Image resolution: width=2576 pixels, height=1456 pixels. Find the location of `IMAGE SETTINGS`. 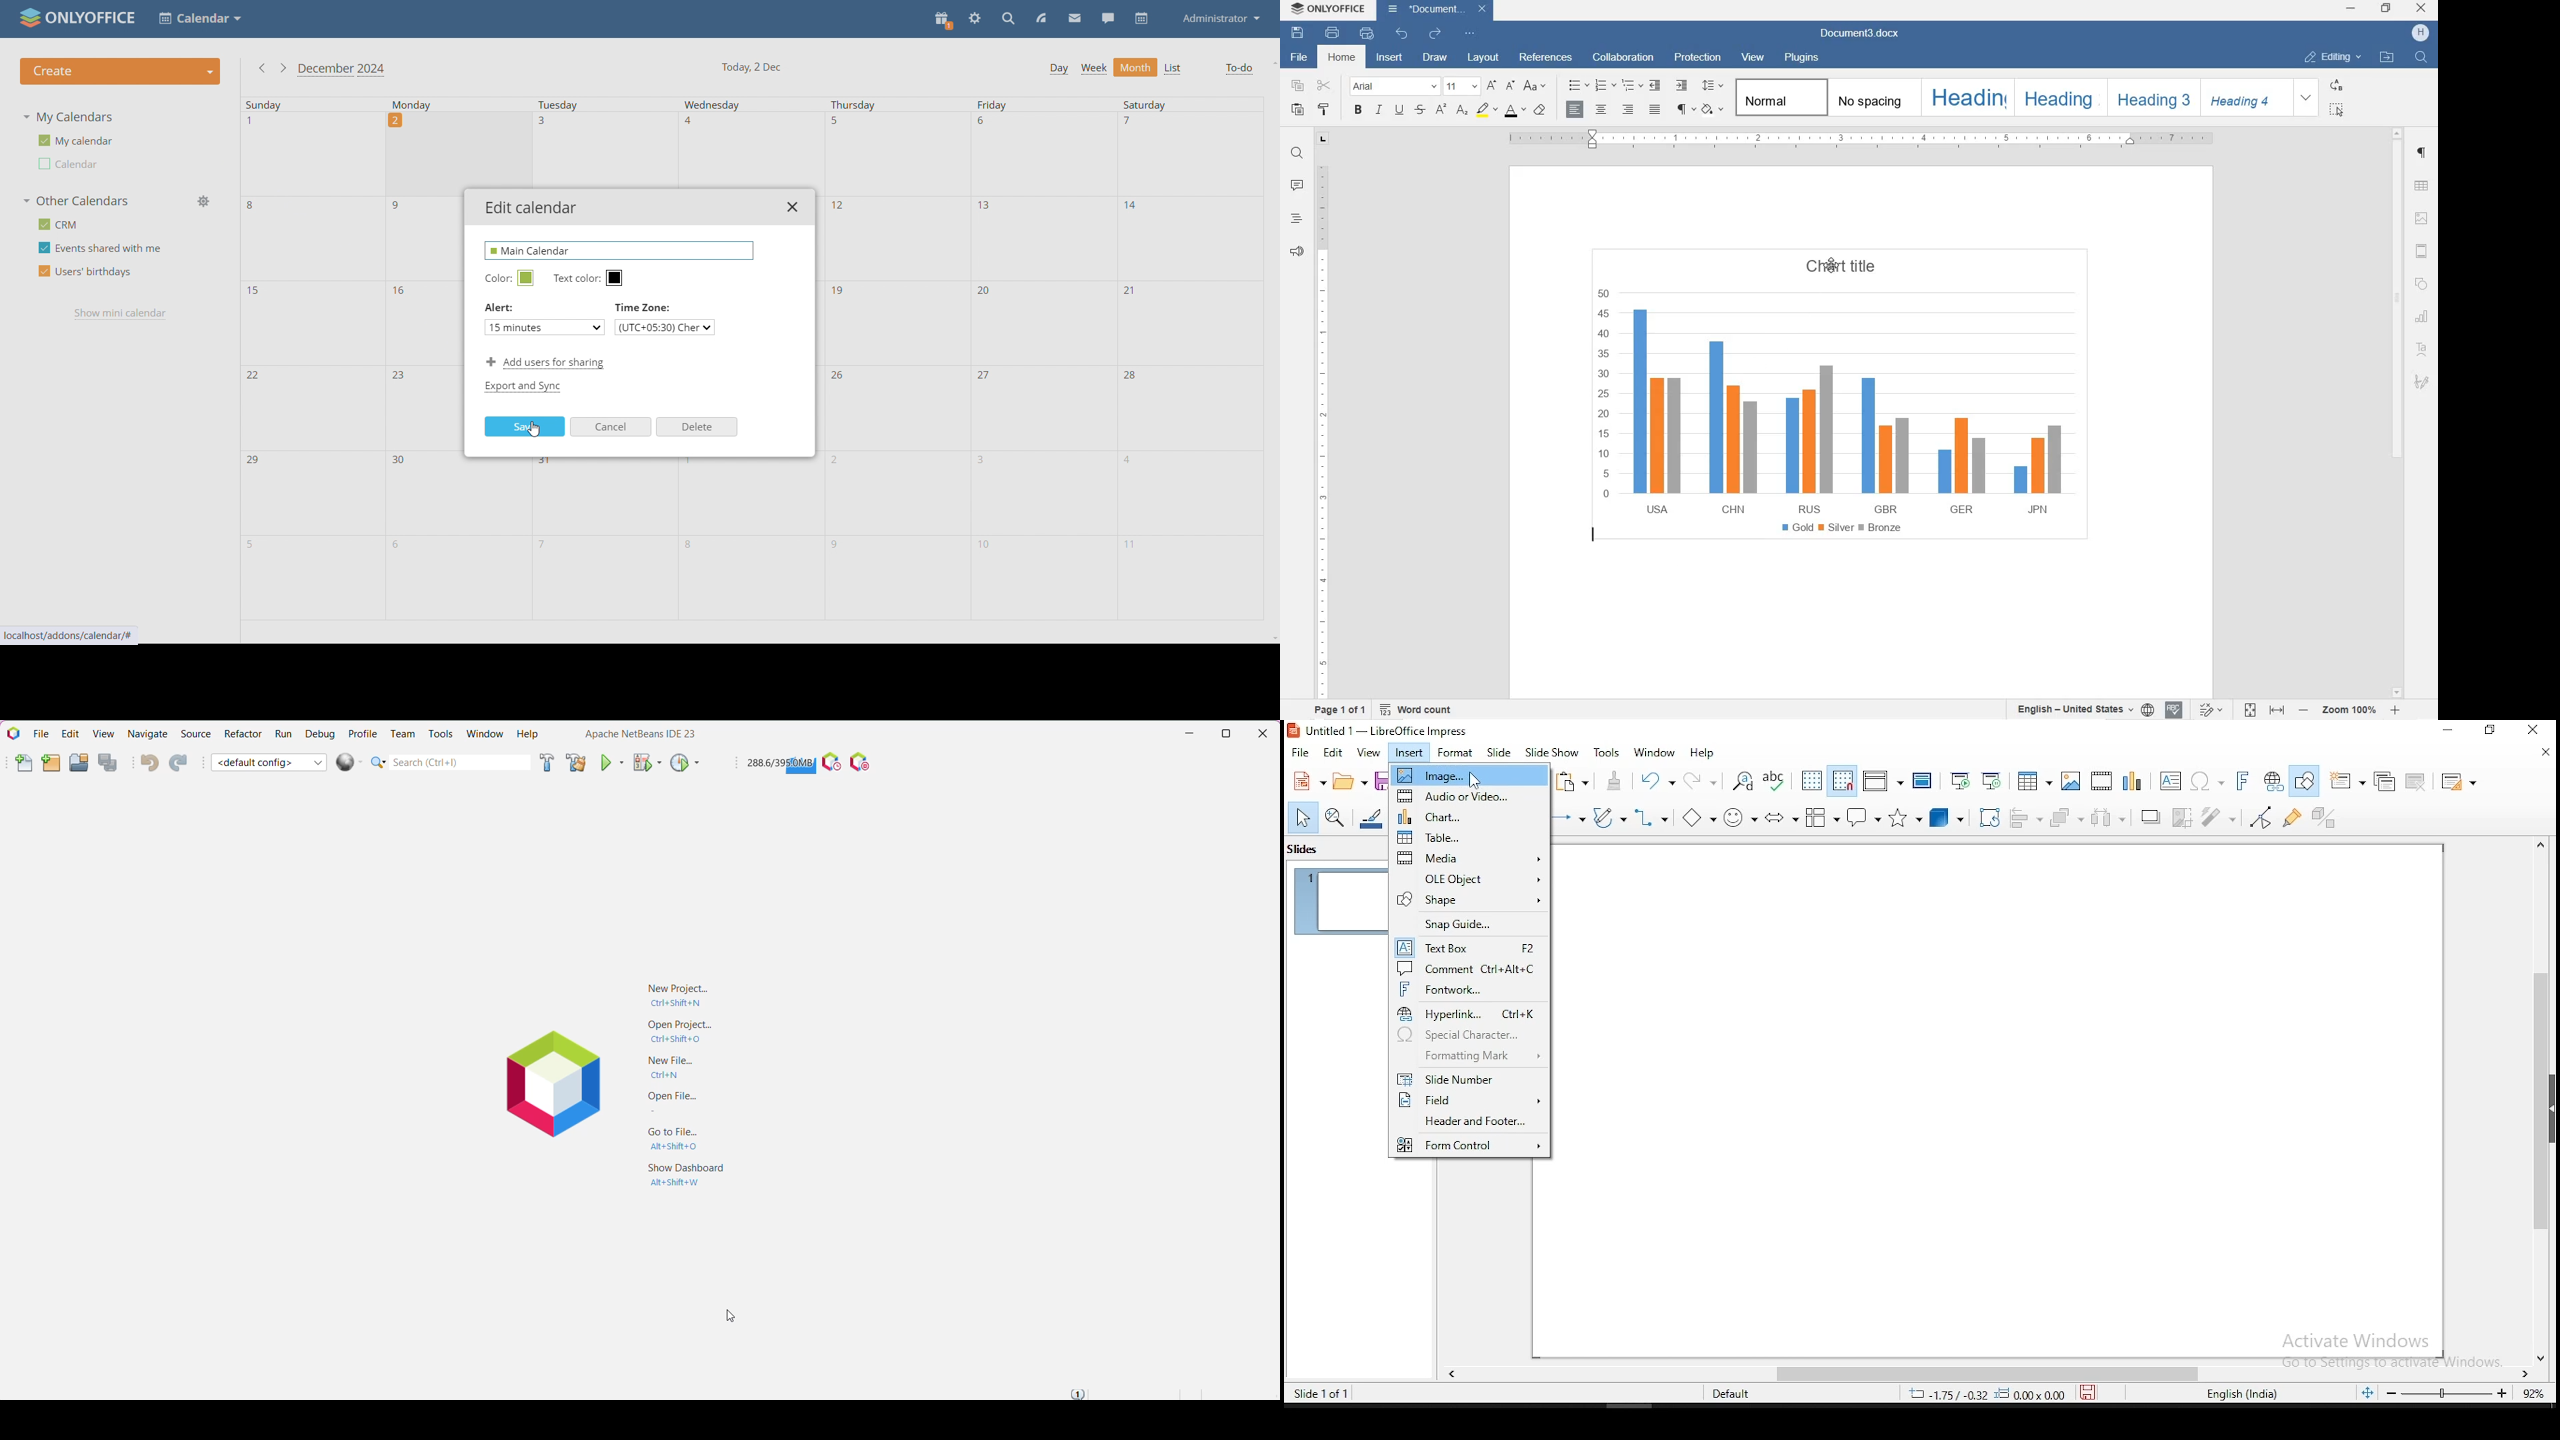

IMAGE SETTINGS is located at coordinates (2422, 217).